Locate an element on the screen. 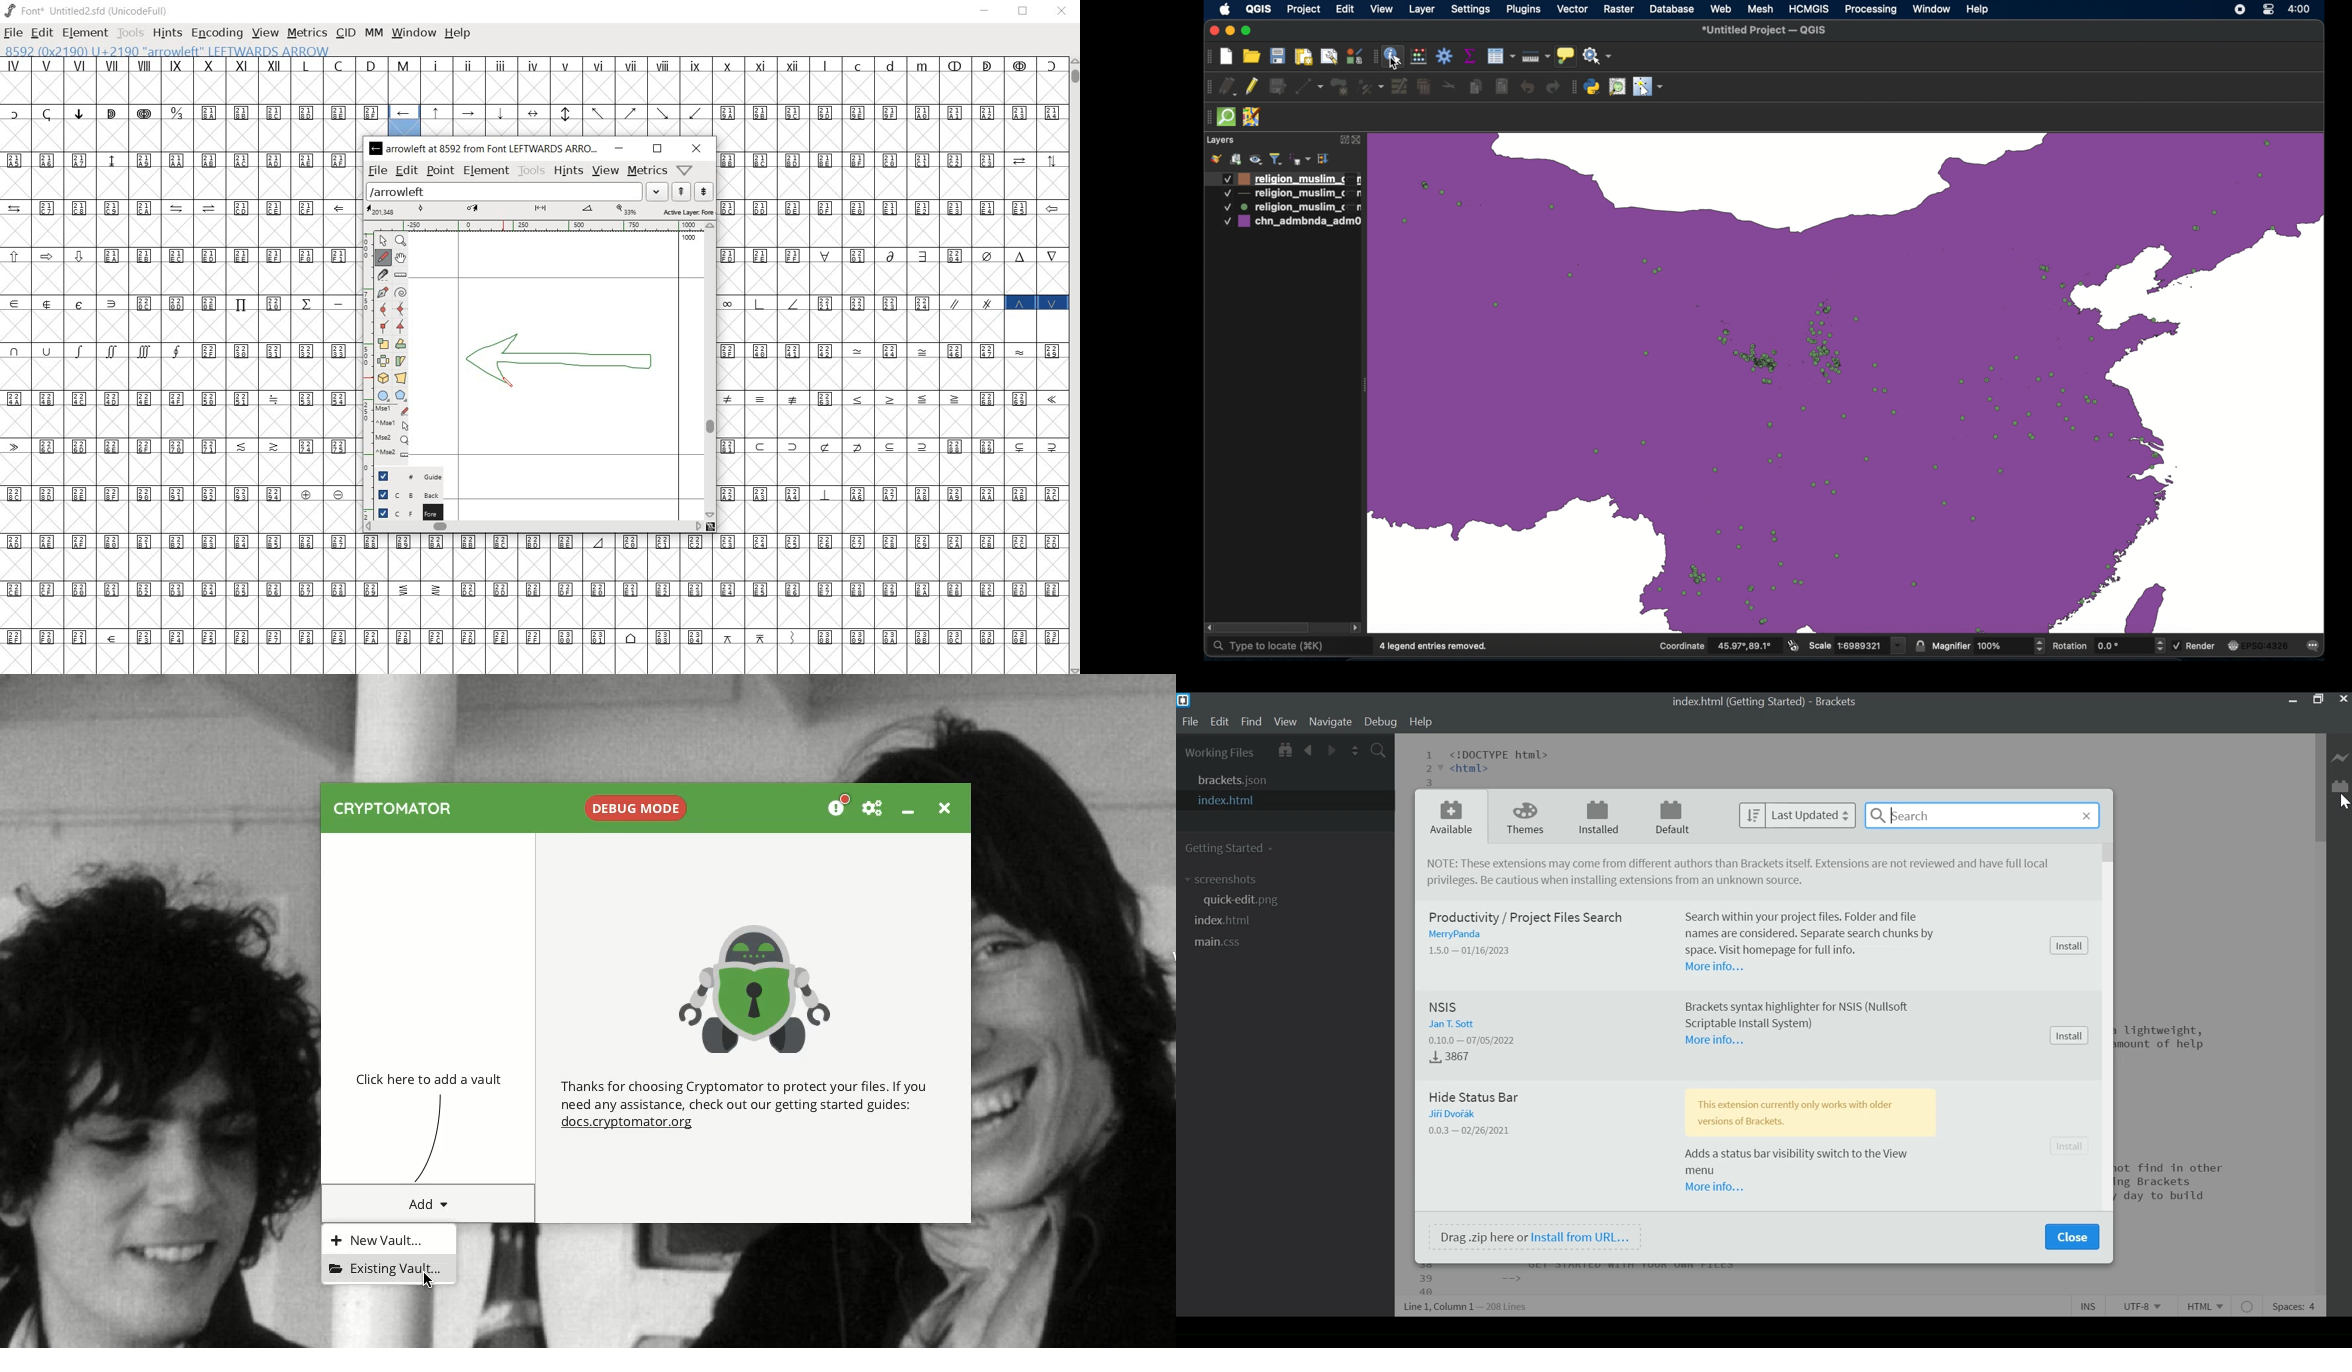 The image size is (2352, 1372). Install is located at coordinates (2067, 945).